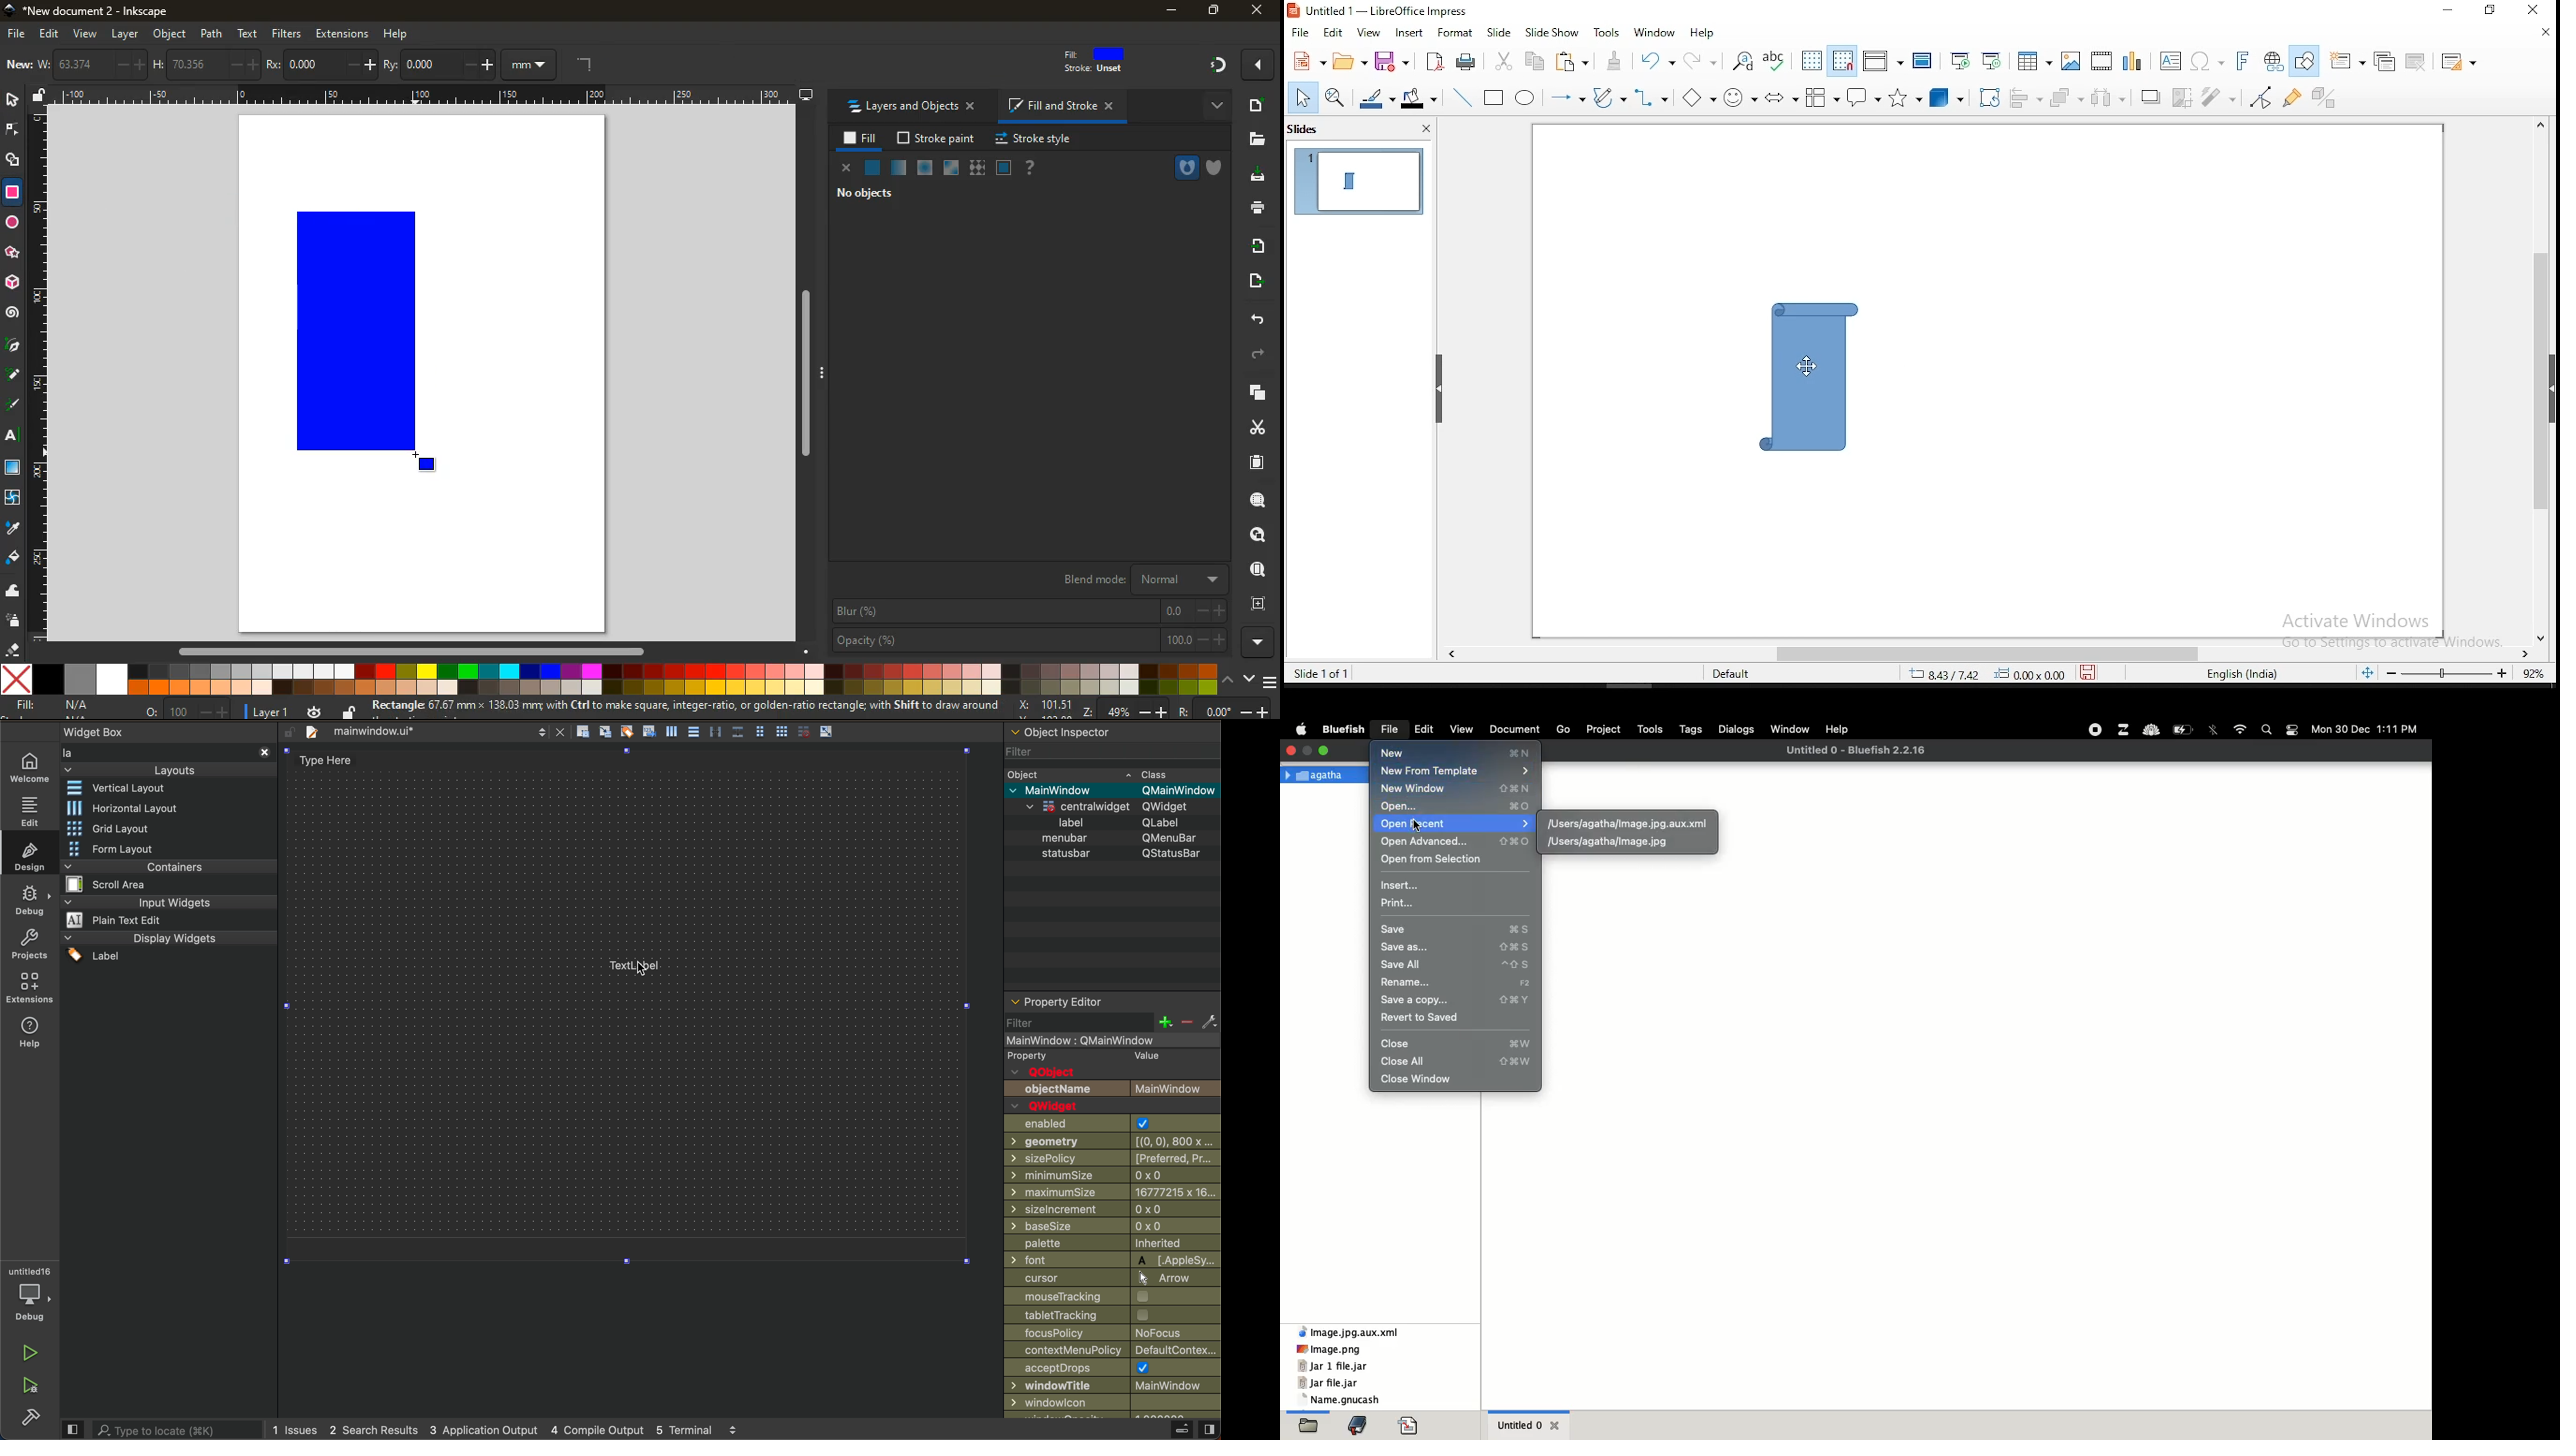  I want to click on 3D objects, so click(1946, 98).